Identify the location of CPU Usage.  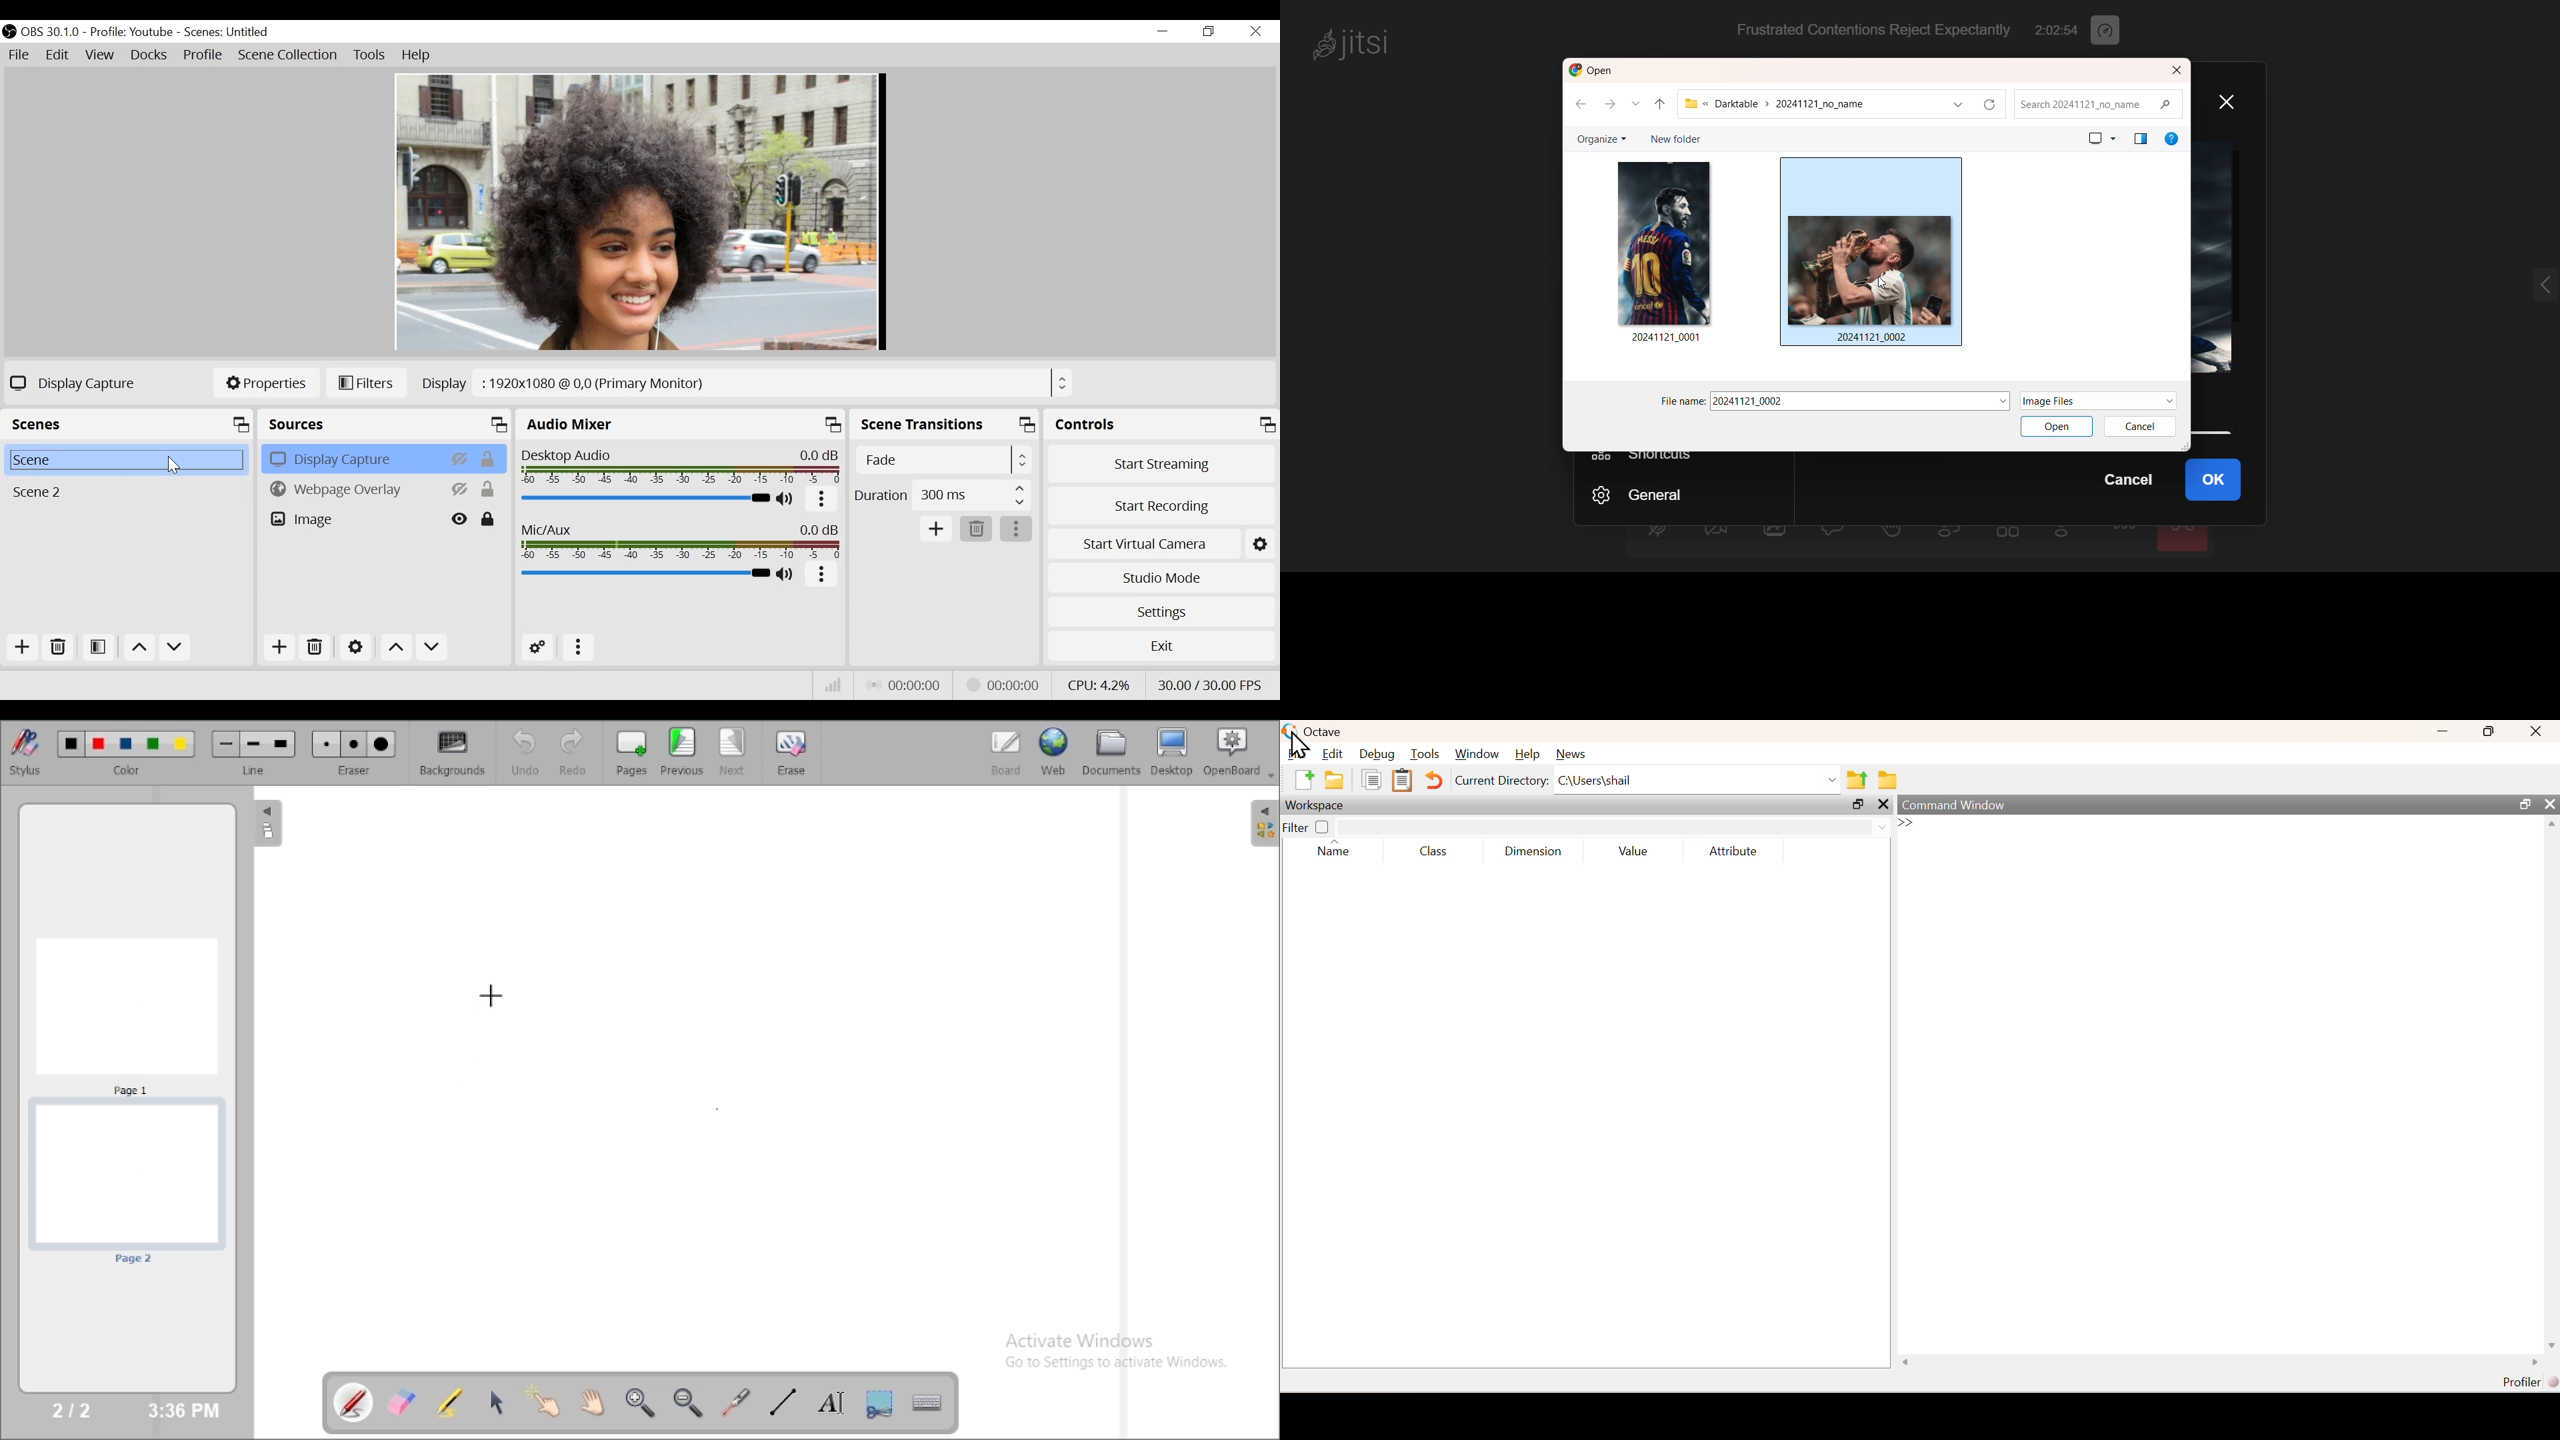
(1099, 684).